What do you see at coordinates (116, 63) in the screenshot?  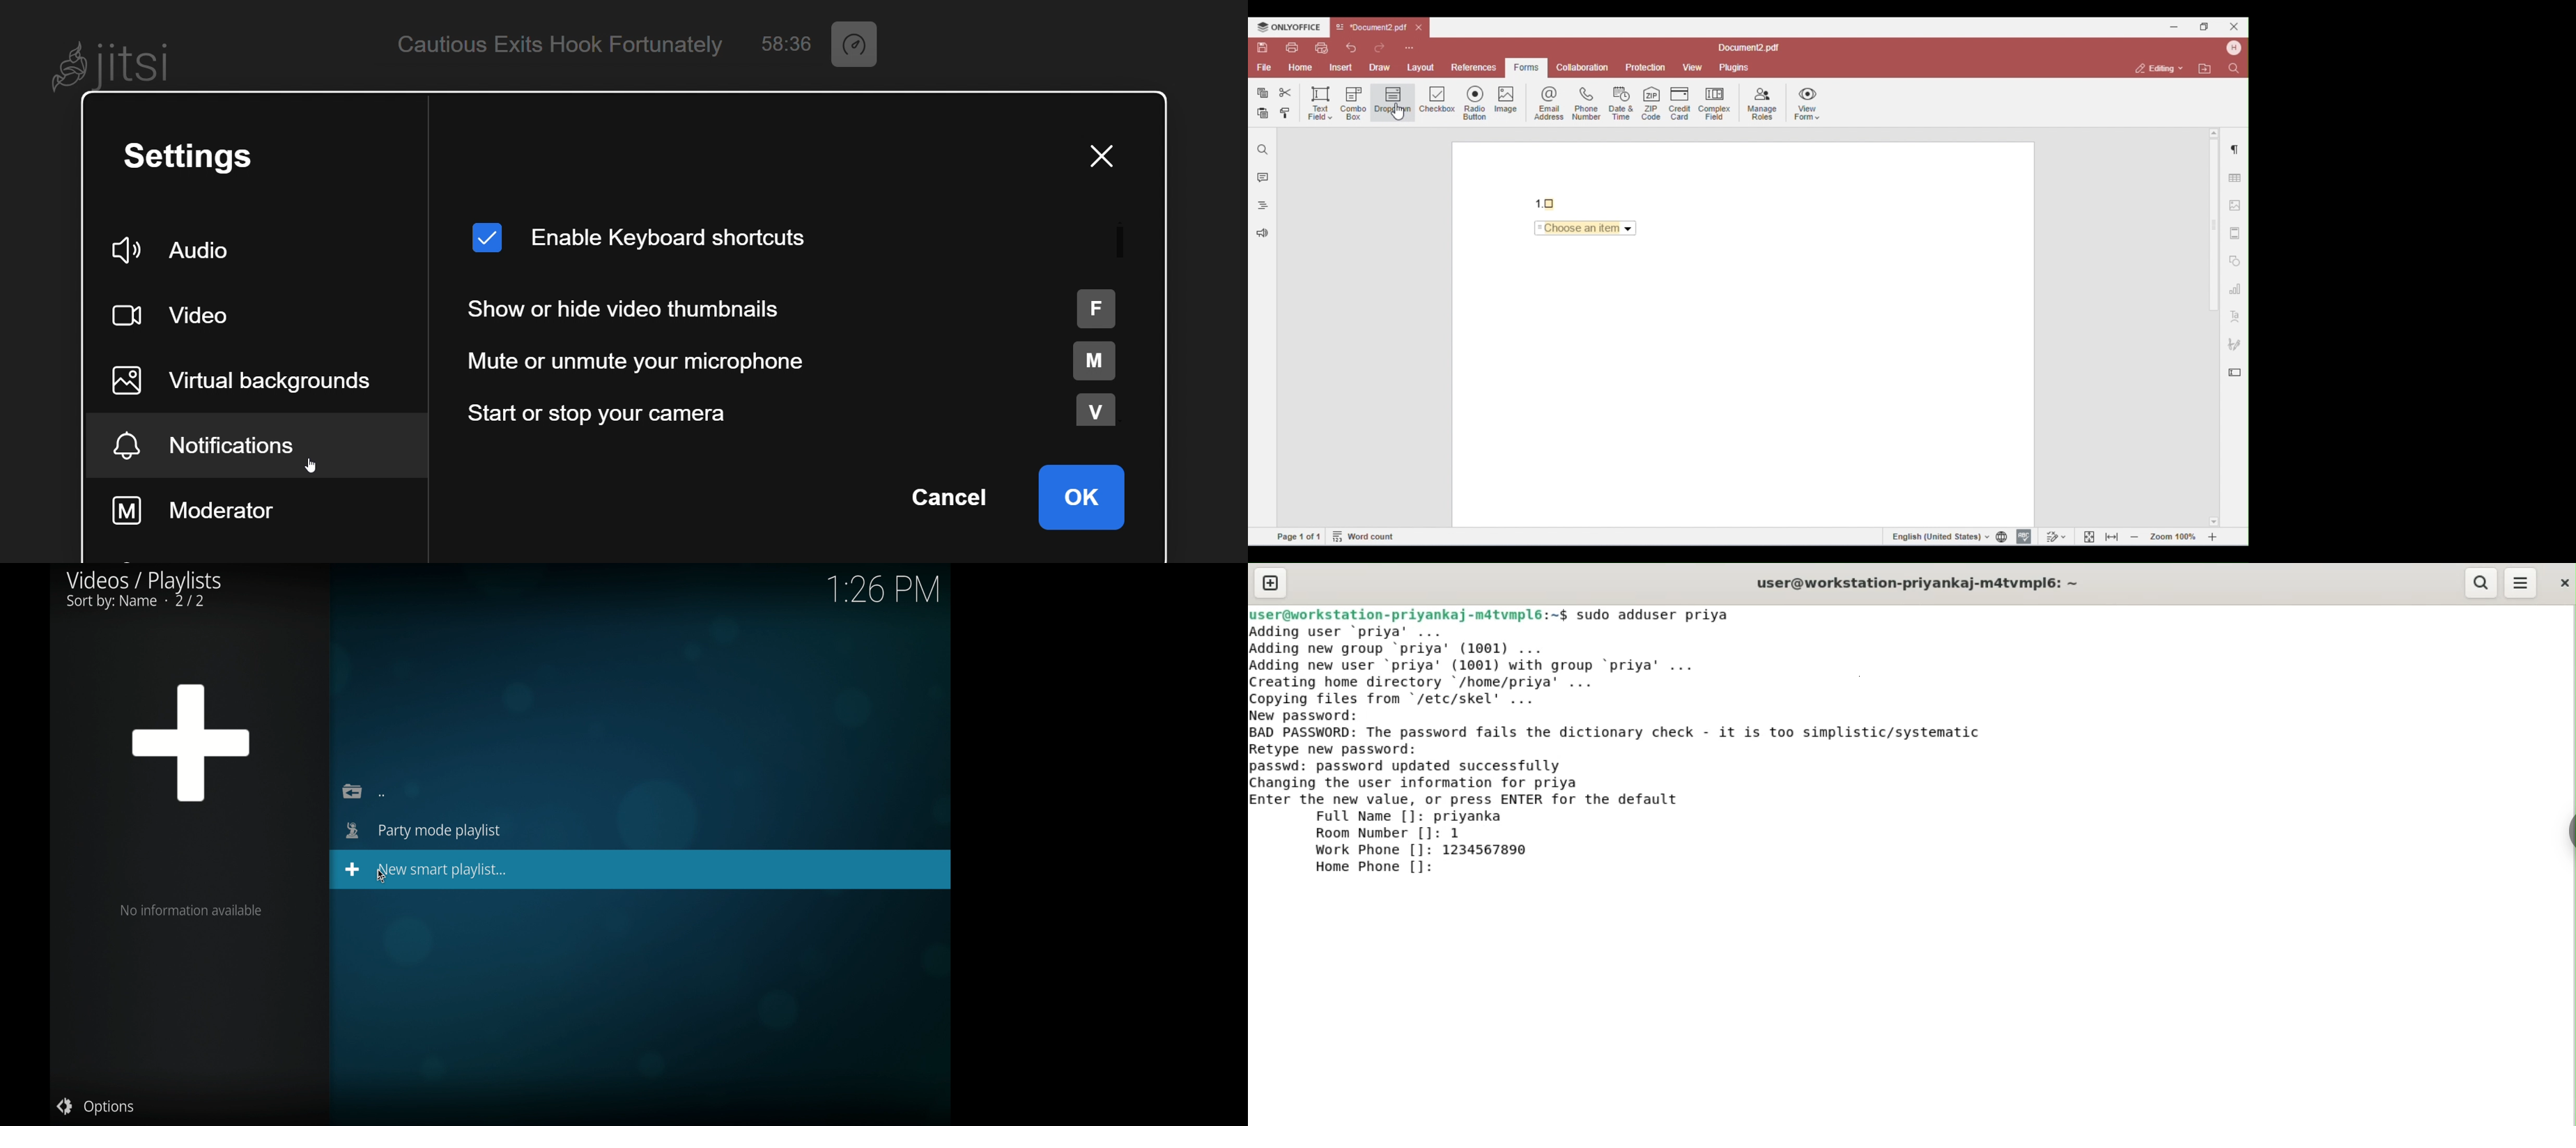 I see `Jitsi` at bounding box center [116, 63].